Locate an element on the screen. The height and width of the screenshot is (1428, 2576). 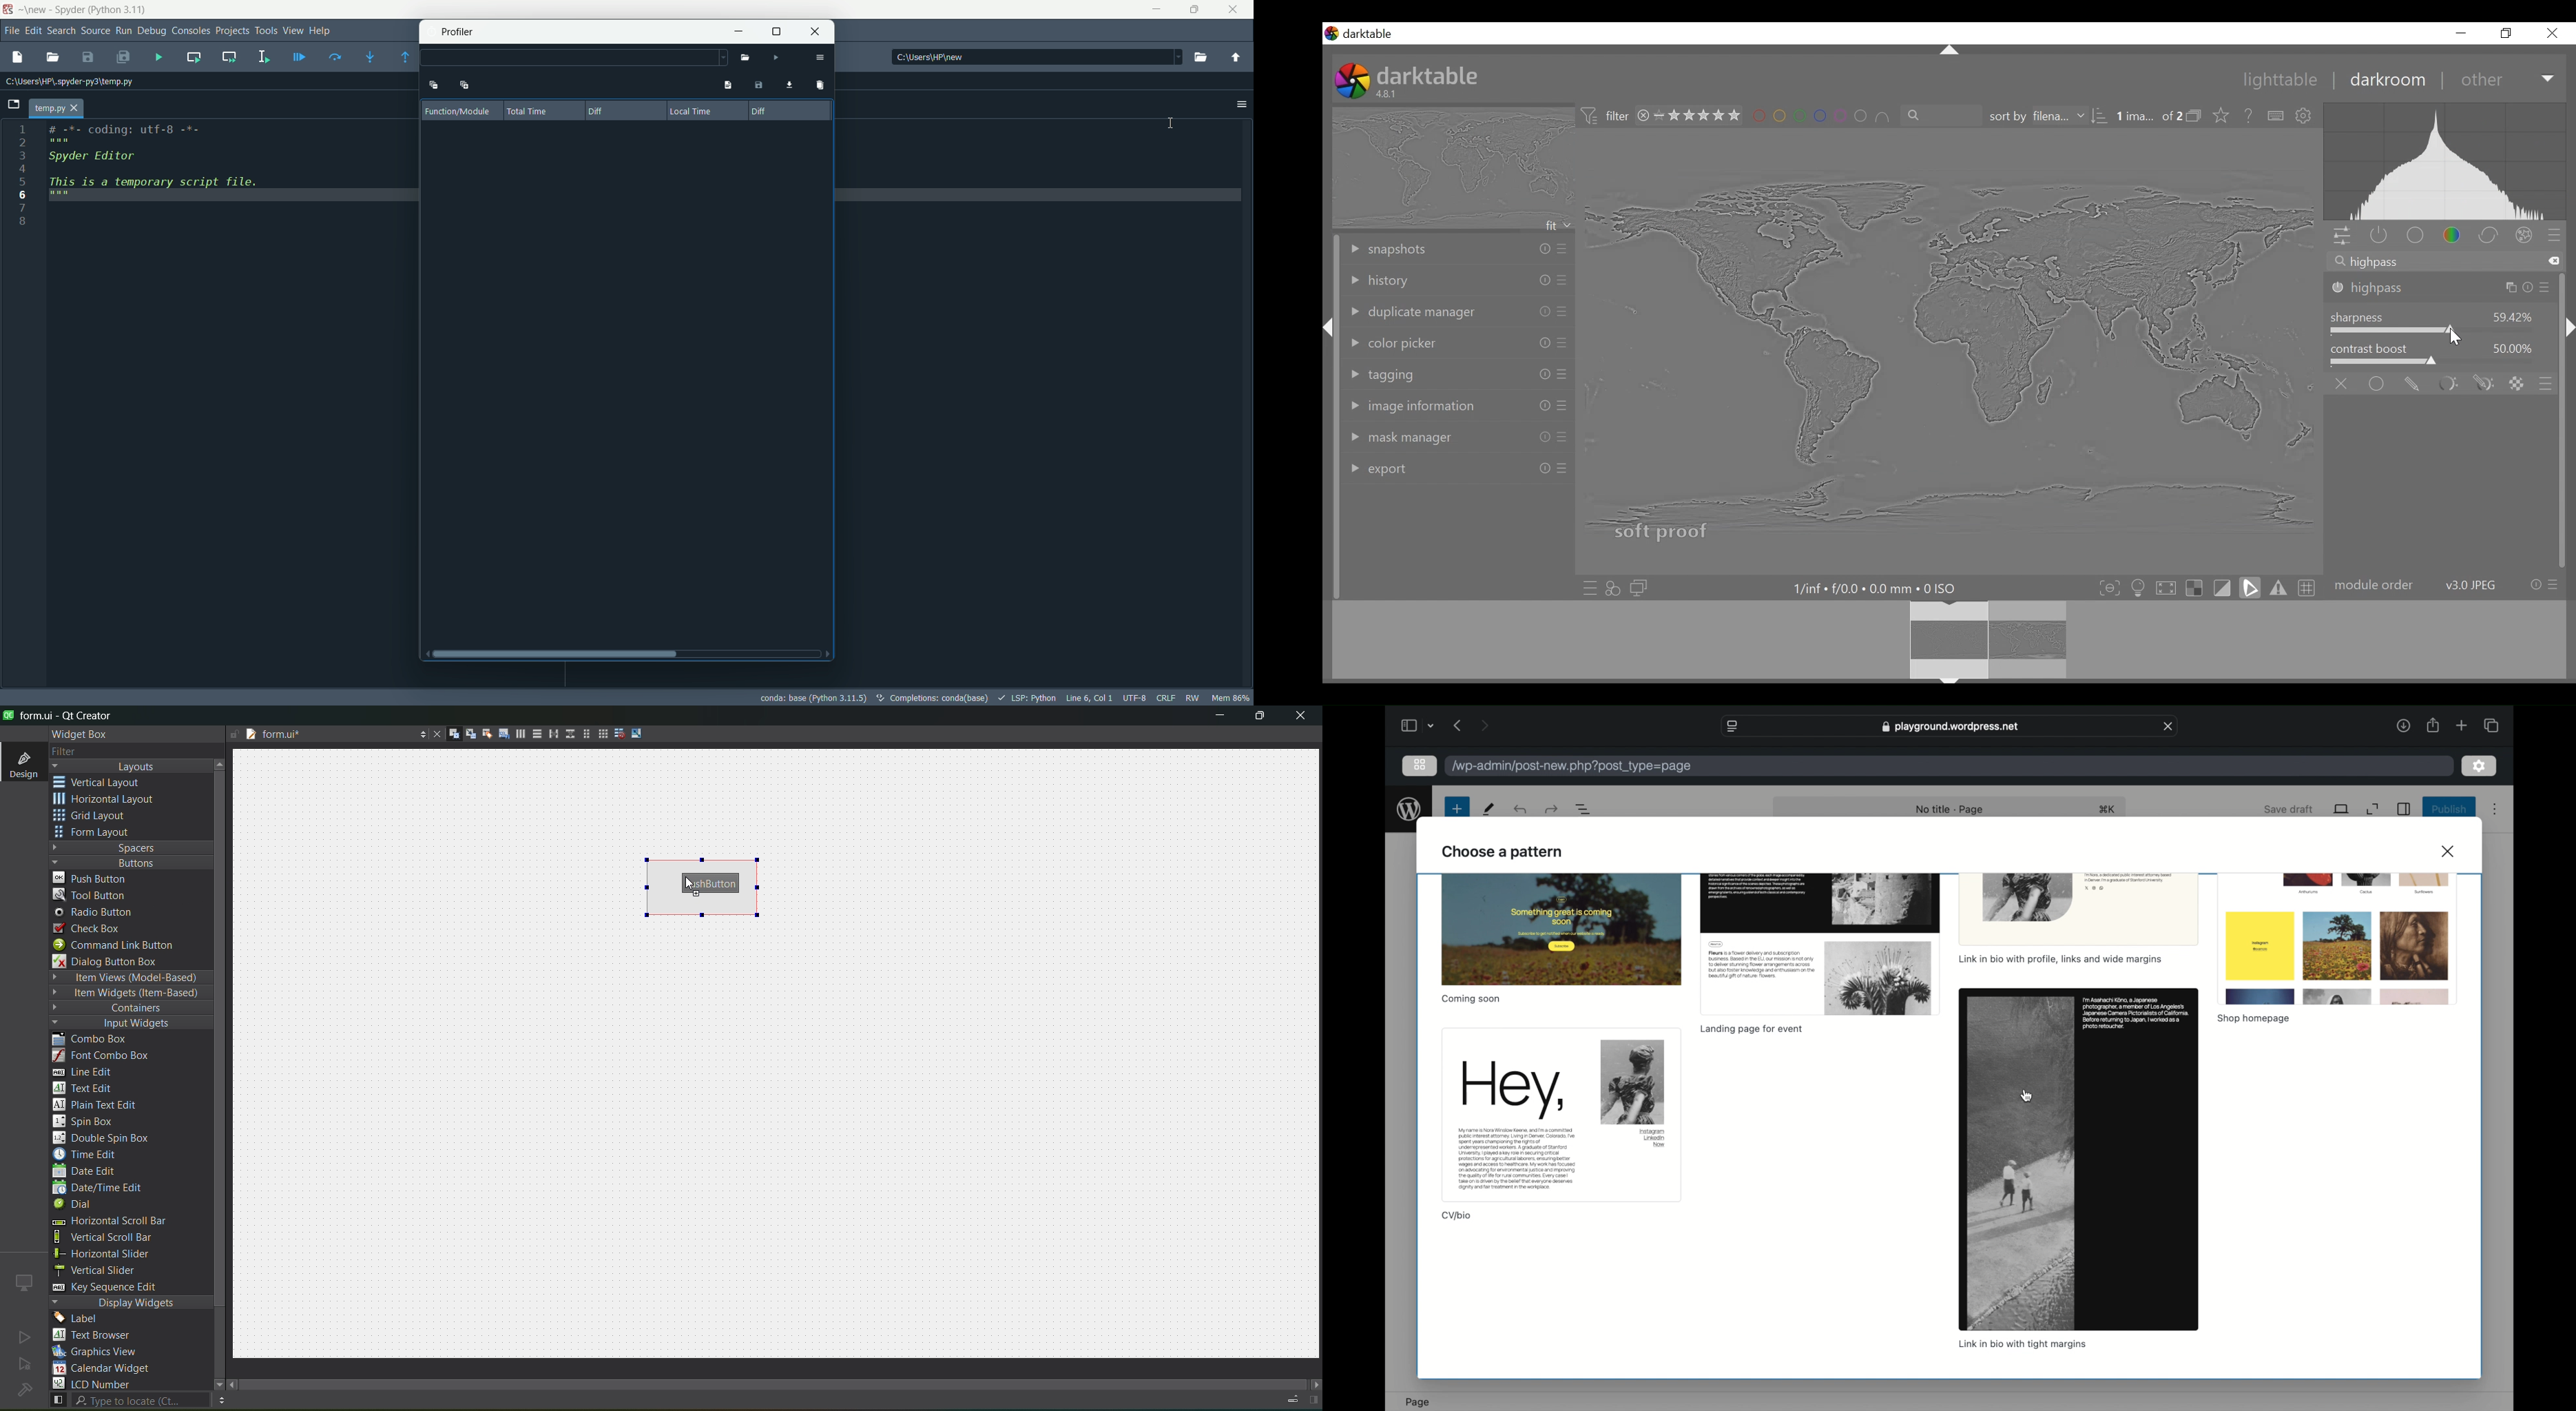
document overview is located at coordinates (1586, 810).